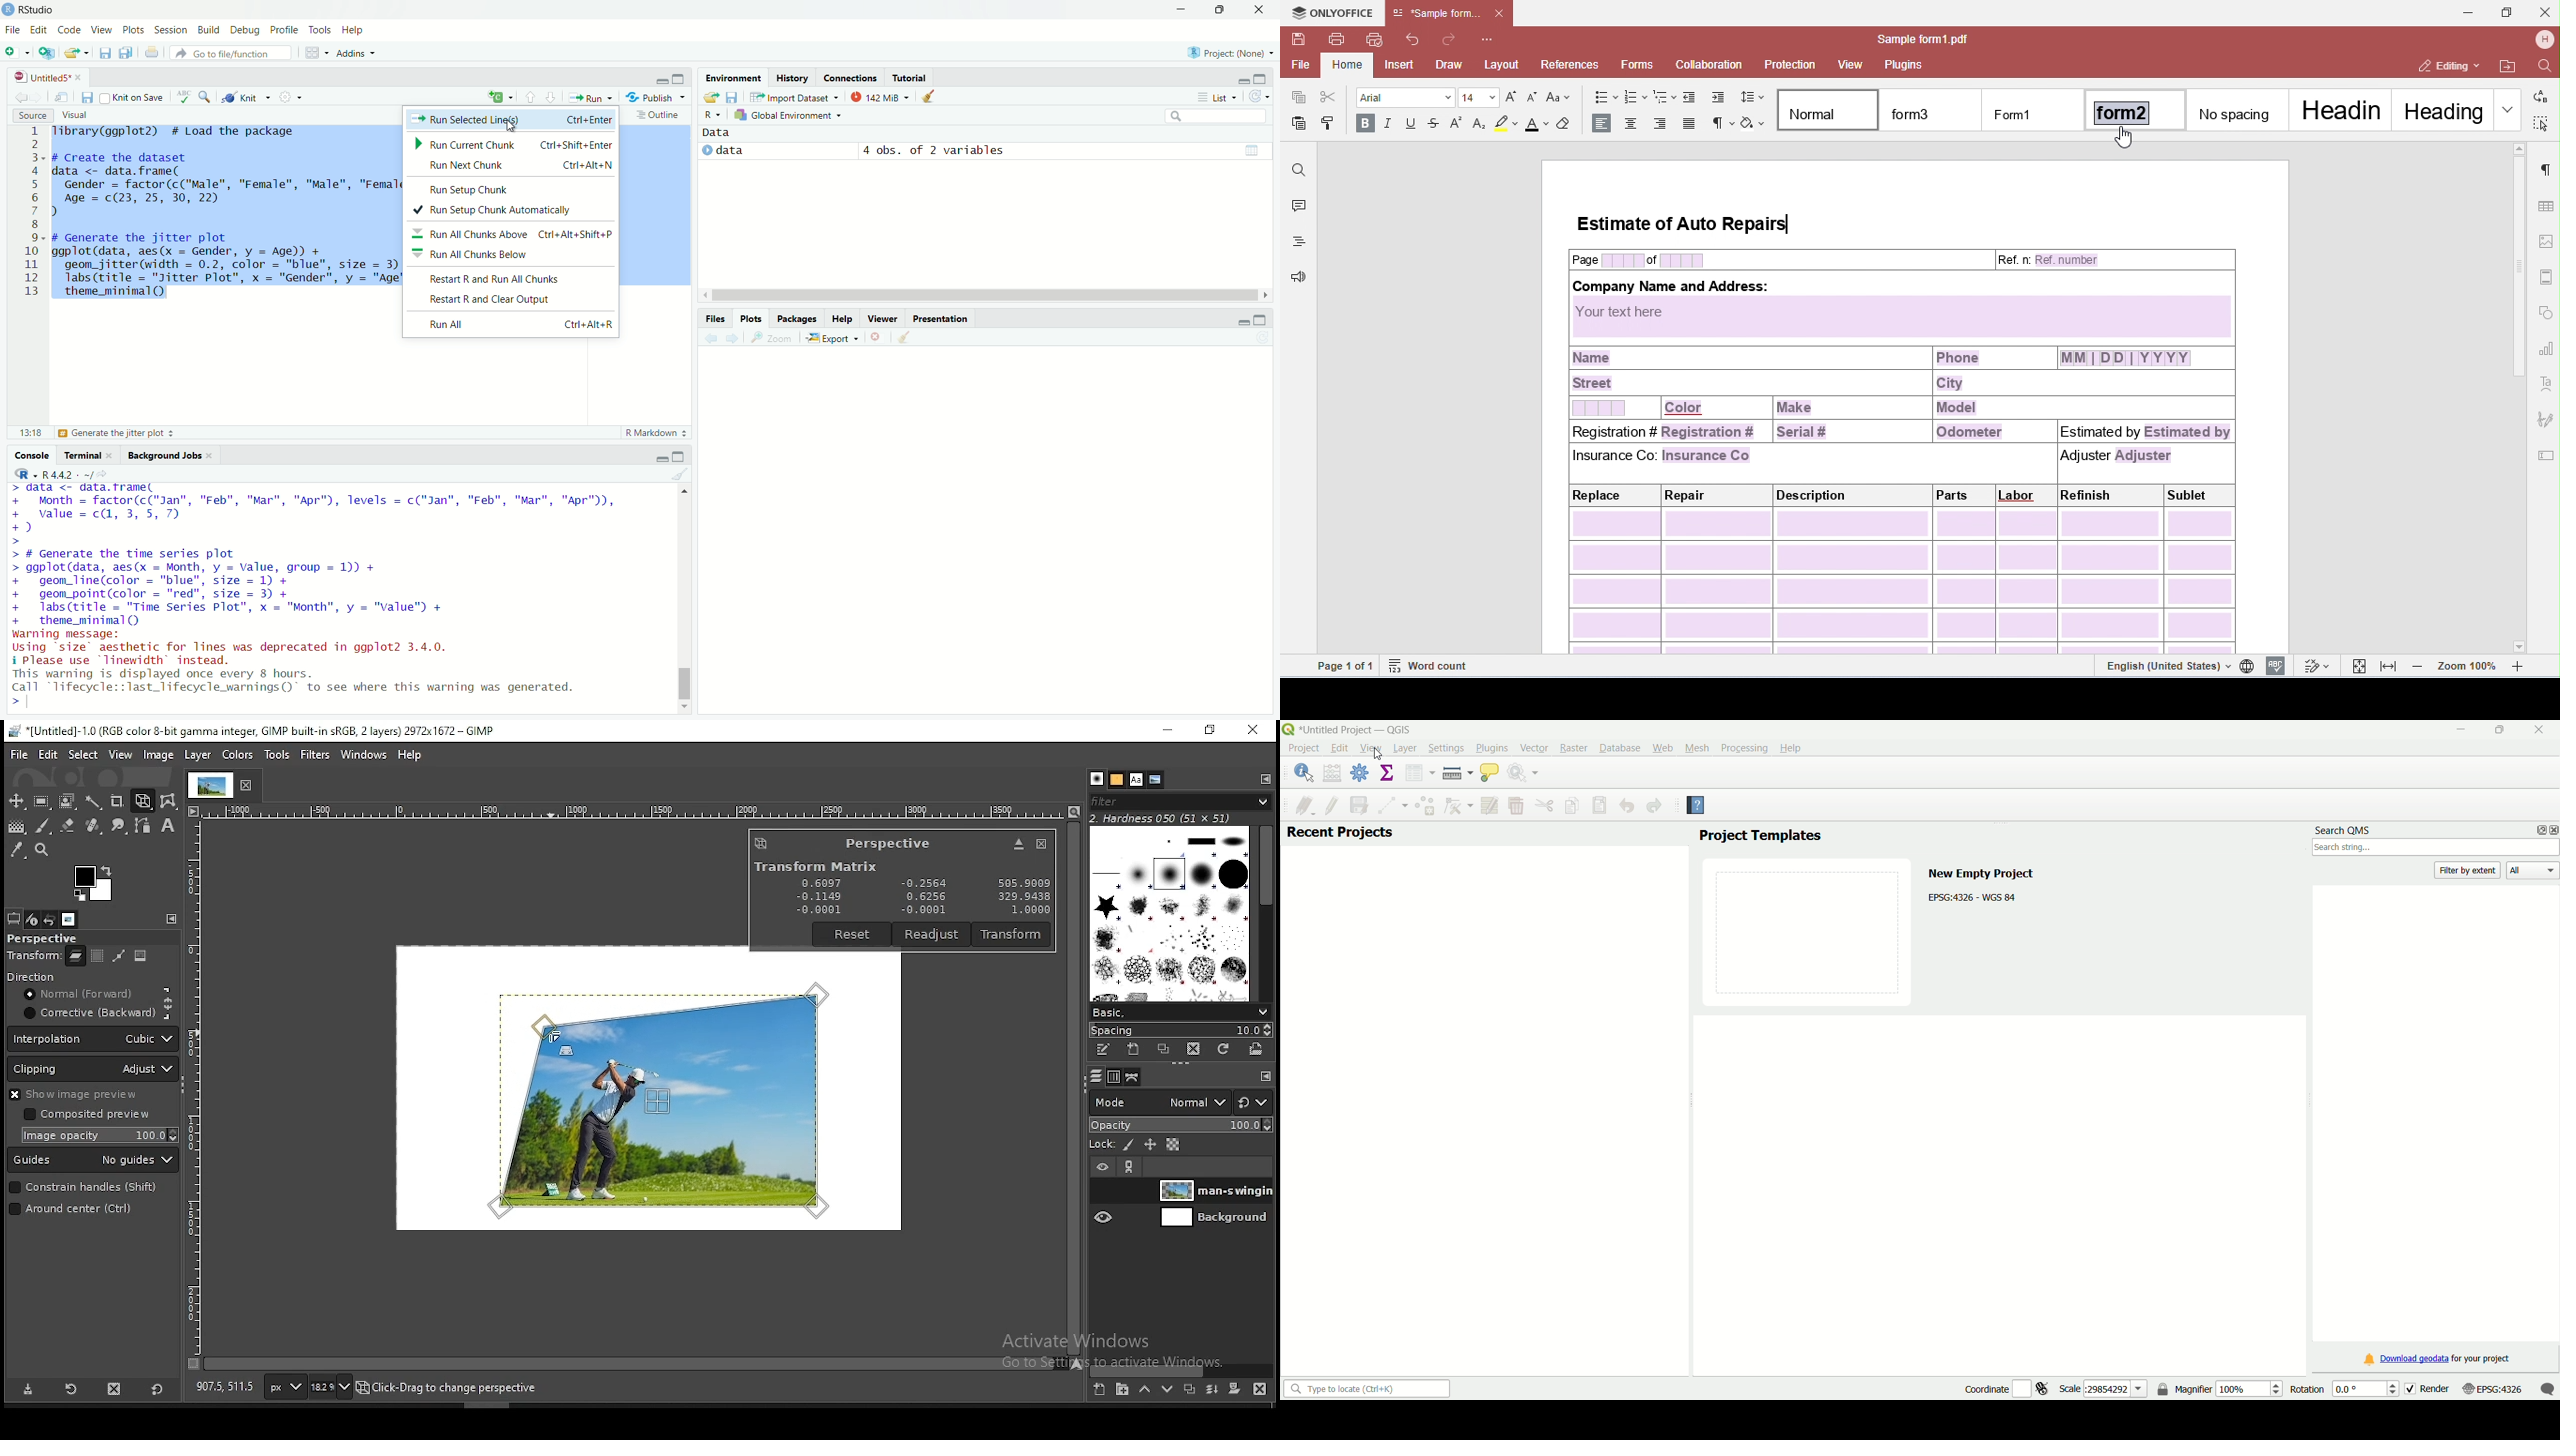 This screenshot has height=1456, width=2576. I want to click on select language, so click(711, 116).